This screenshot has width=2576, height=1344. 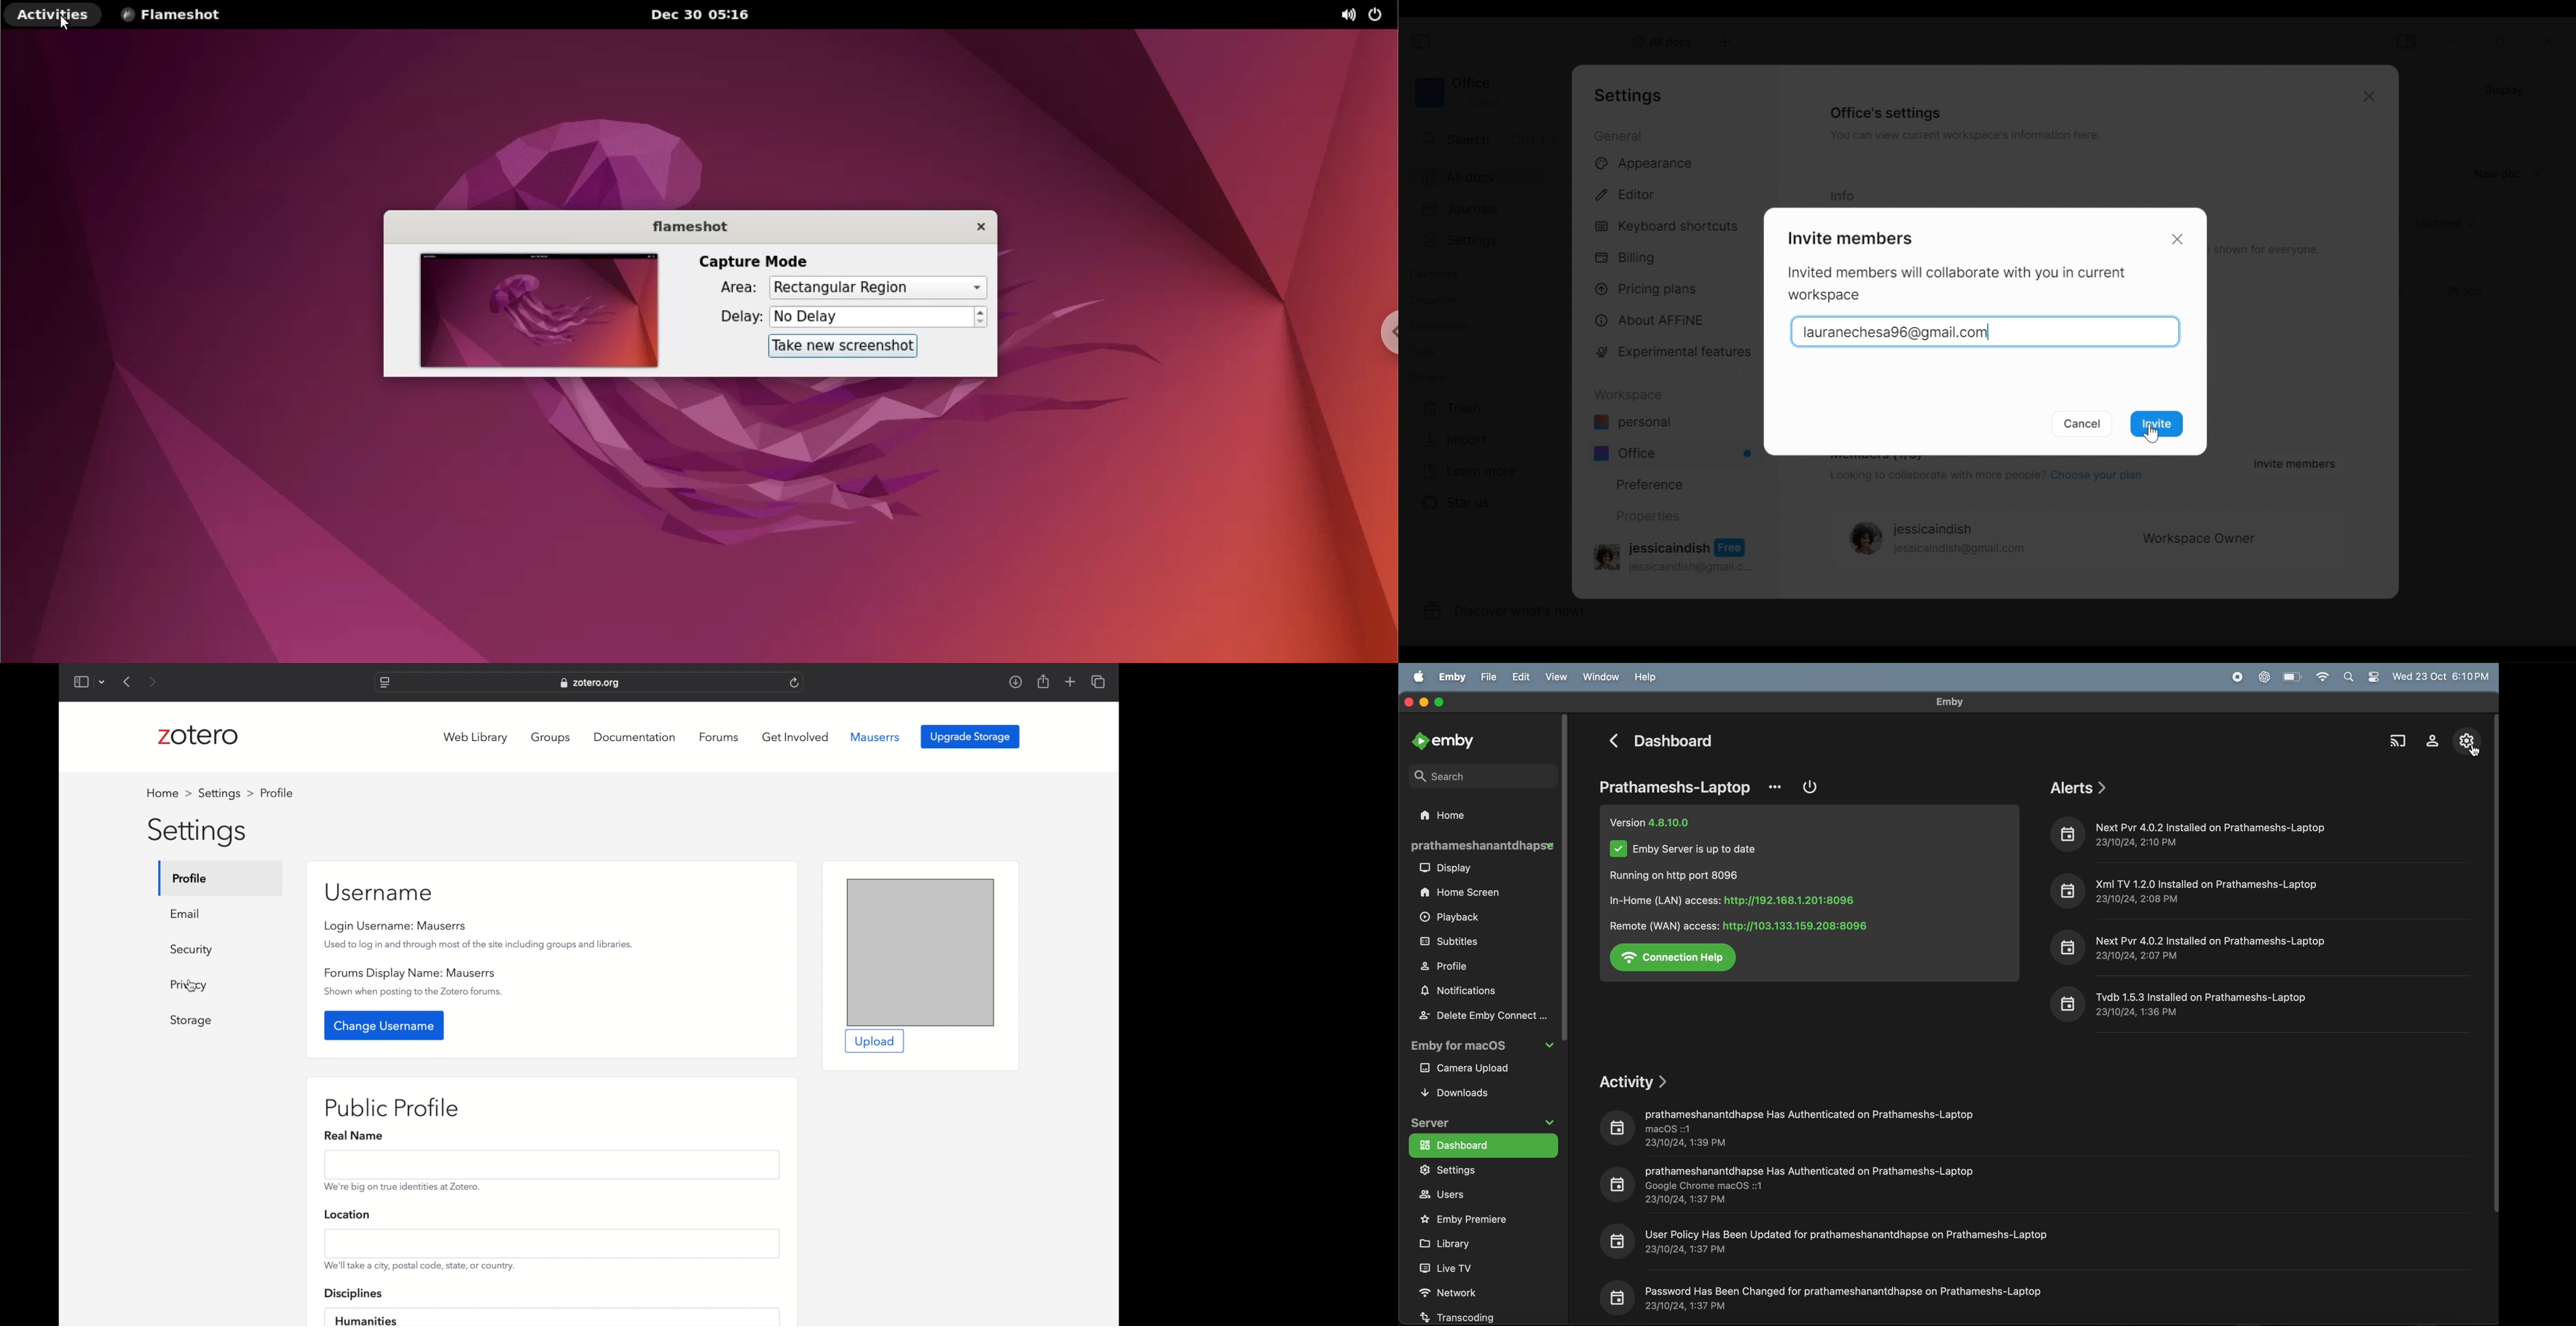 What do you see at coordinates (354, 1294) in the screenshot?
I see `disciplines` at bounding box center [354, 1294].